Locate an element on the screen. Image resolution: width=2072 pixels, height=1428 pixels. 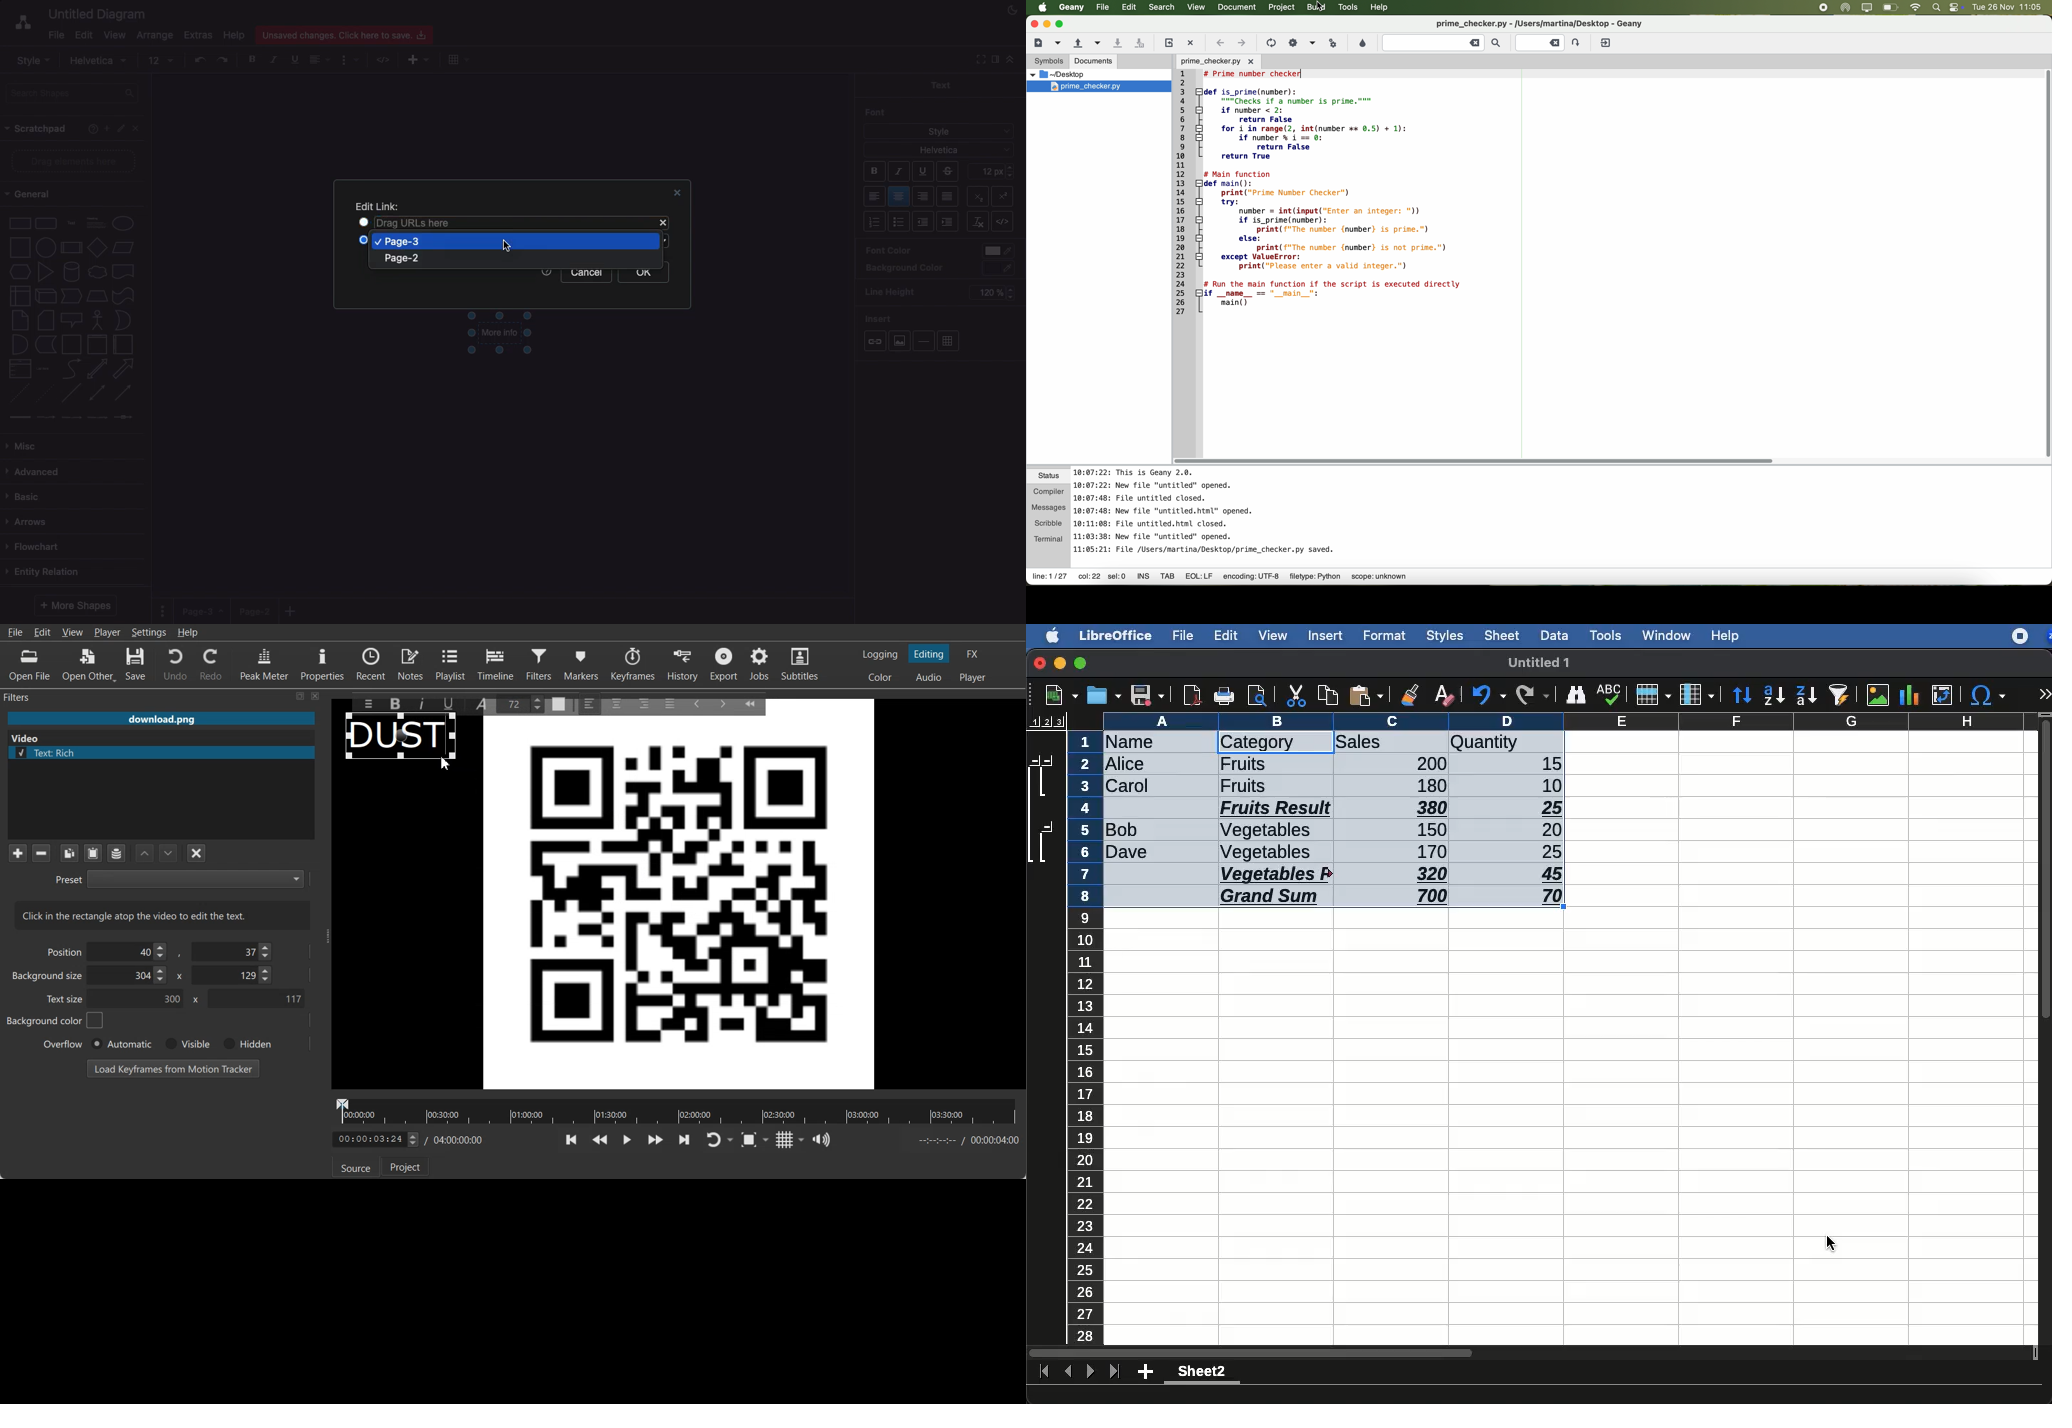
Hidden is located at coordinates (245, 1044).